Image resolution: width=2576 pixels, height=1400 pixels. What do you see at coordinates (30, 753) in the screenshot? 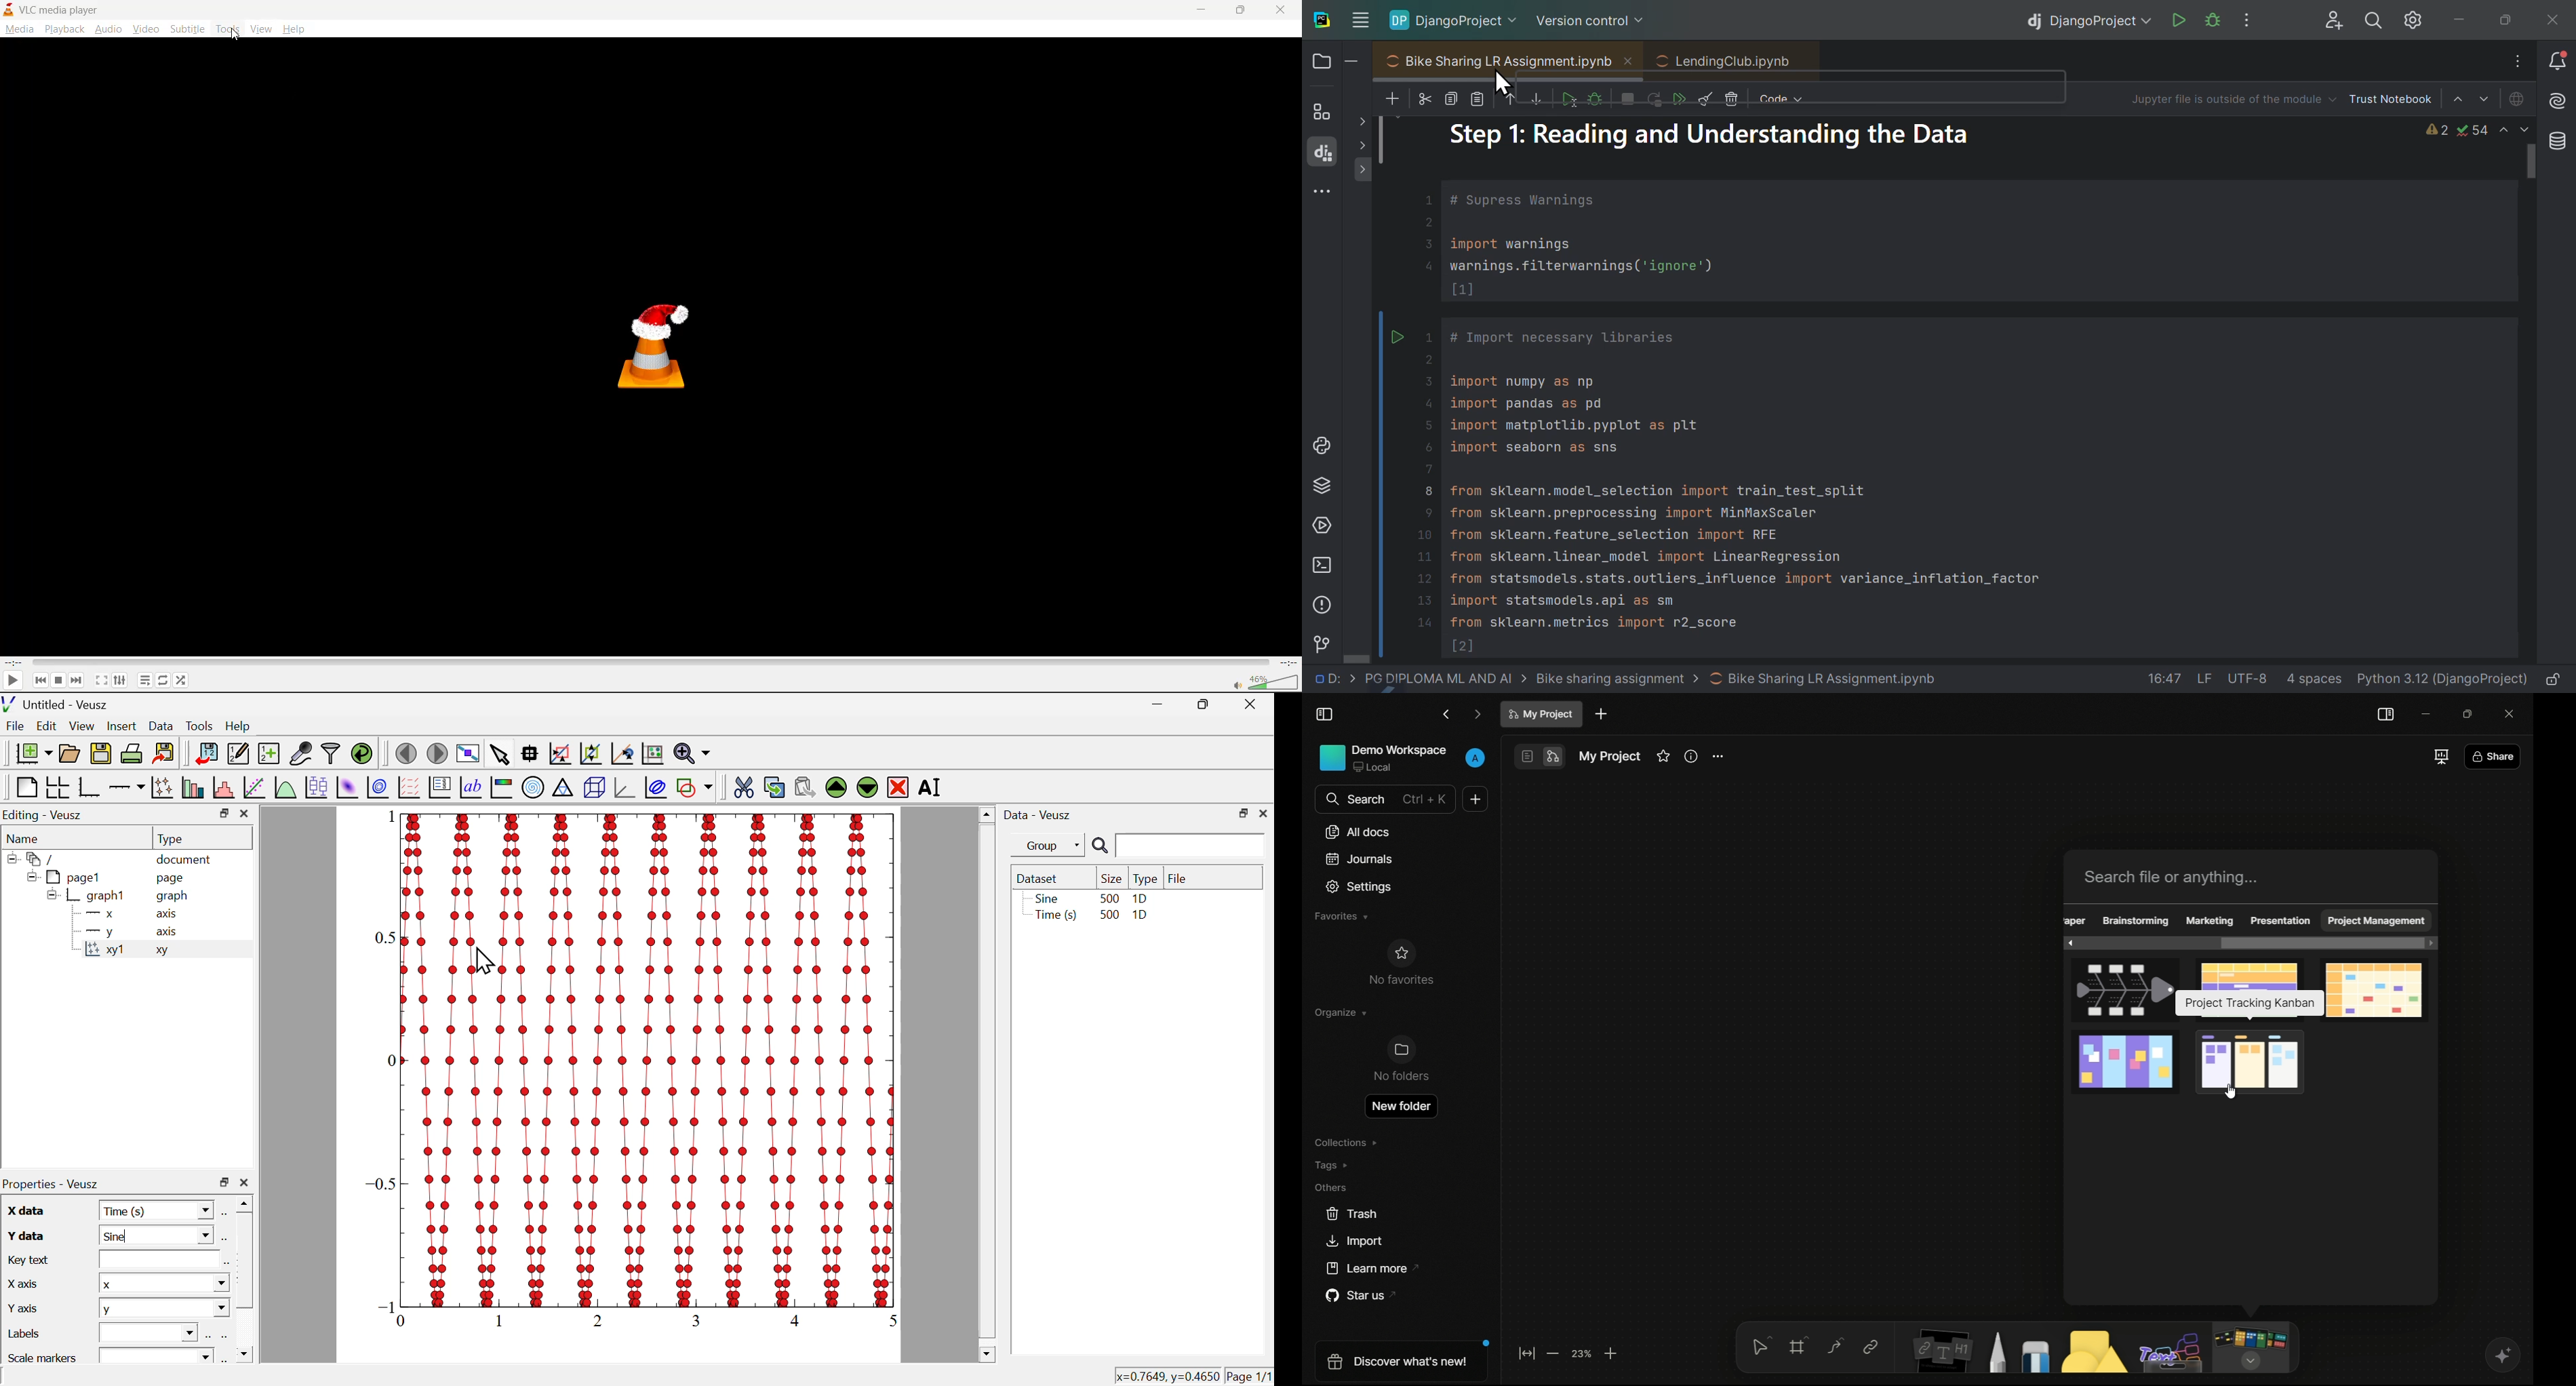
I see `new document` at bounding box center [30, 753].